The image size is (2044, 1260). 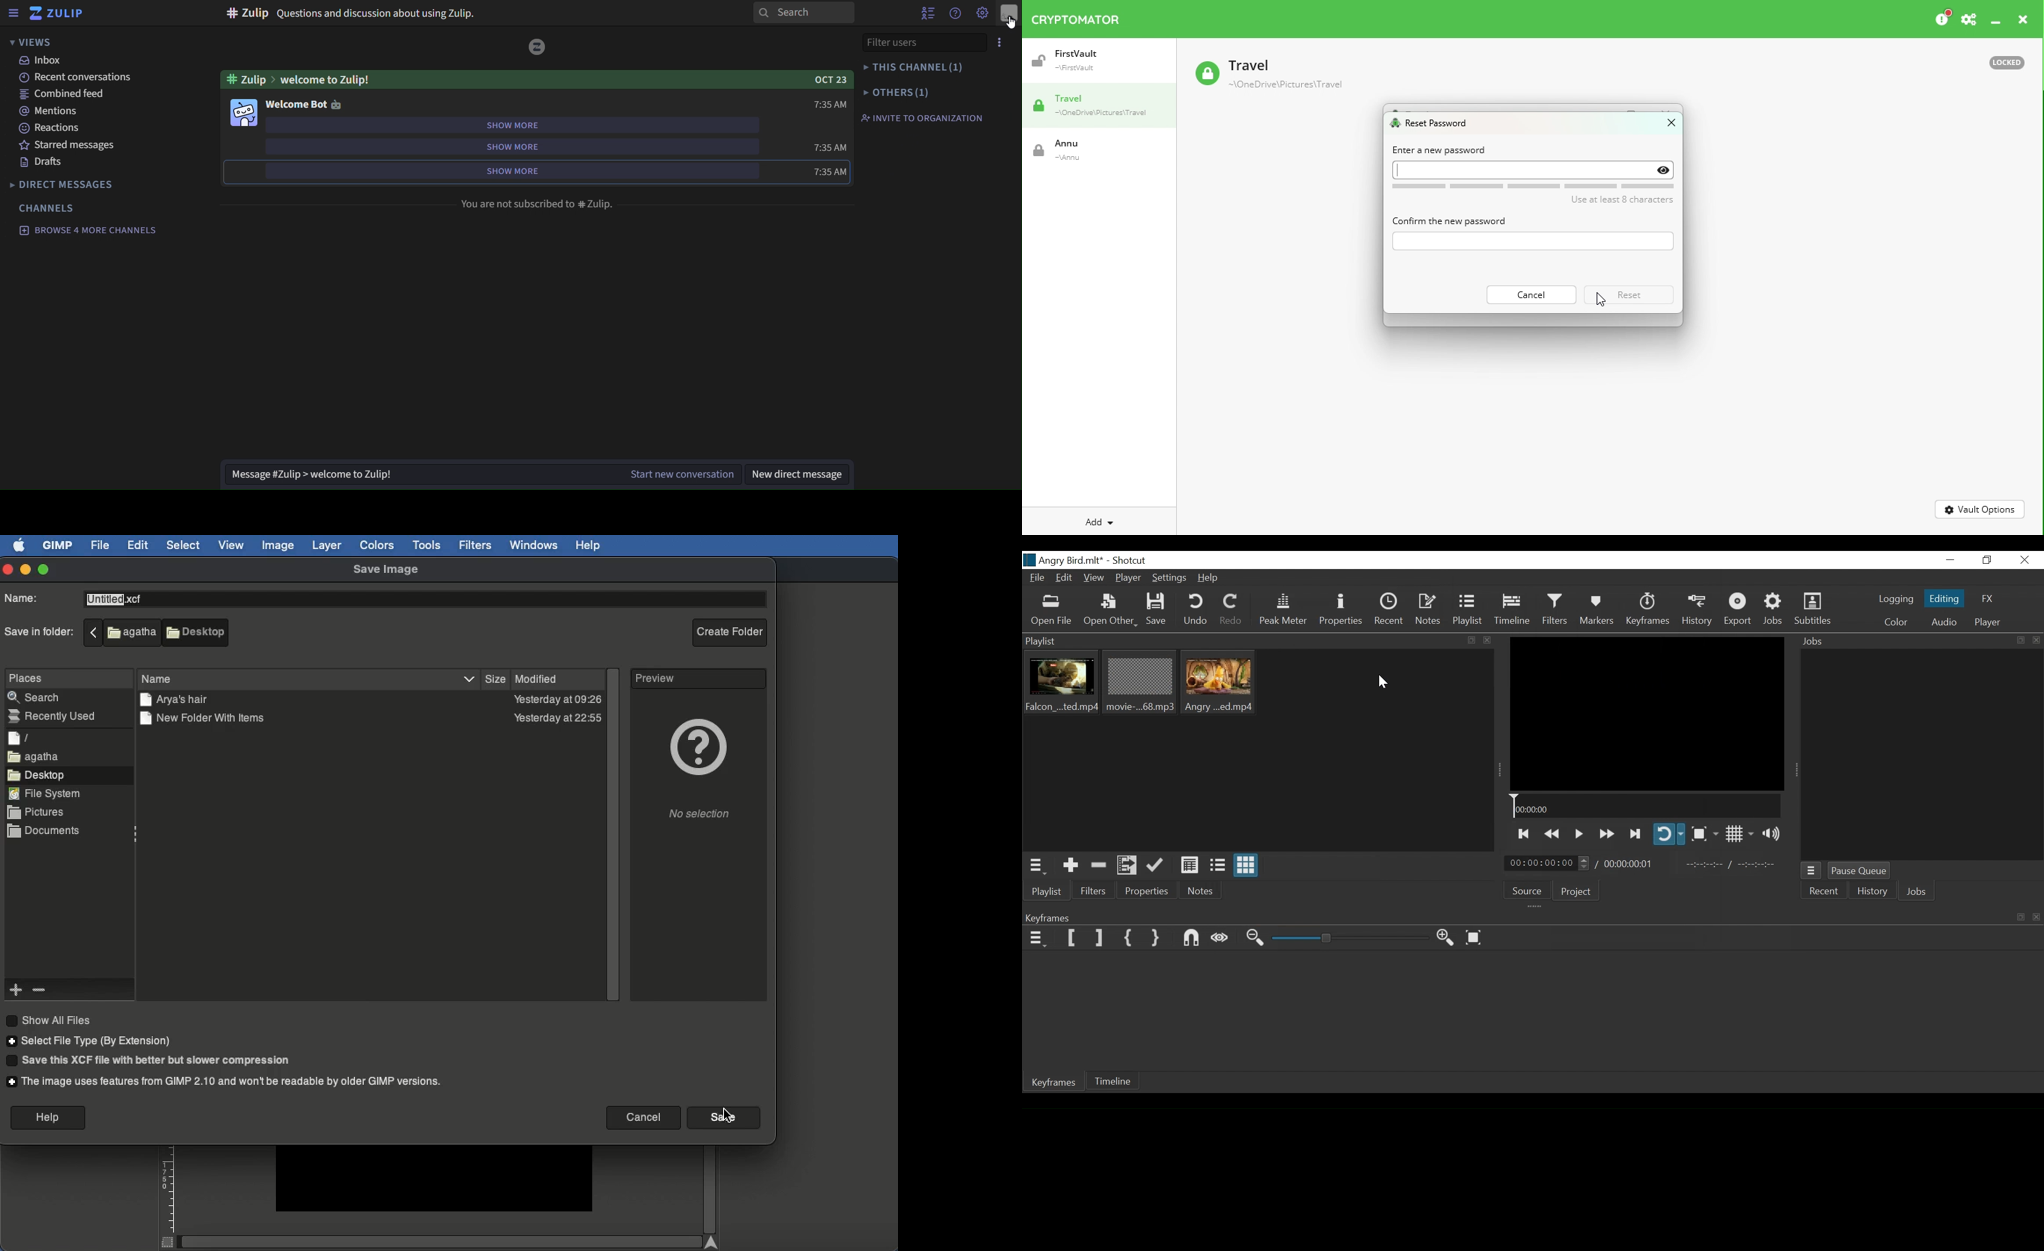 I want to click on image, so click(x=537, y=46).